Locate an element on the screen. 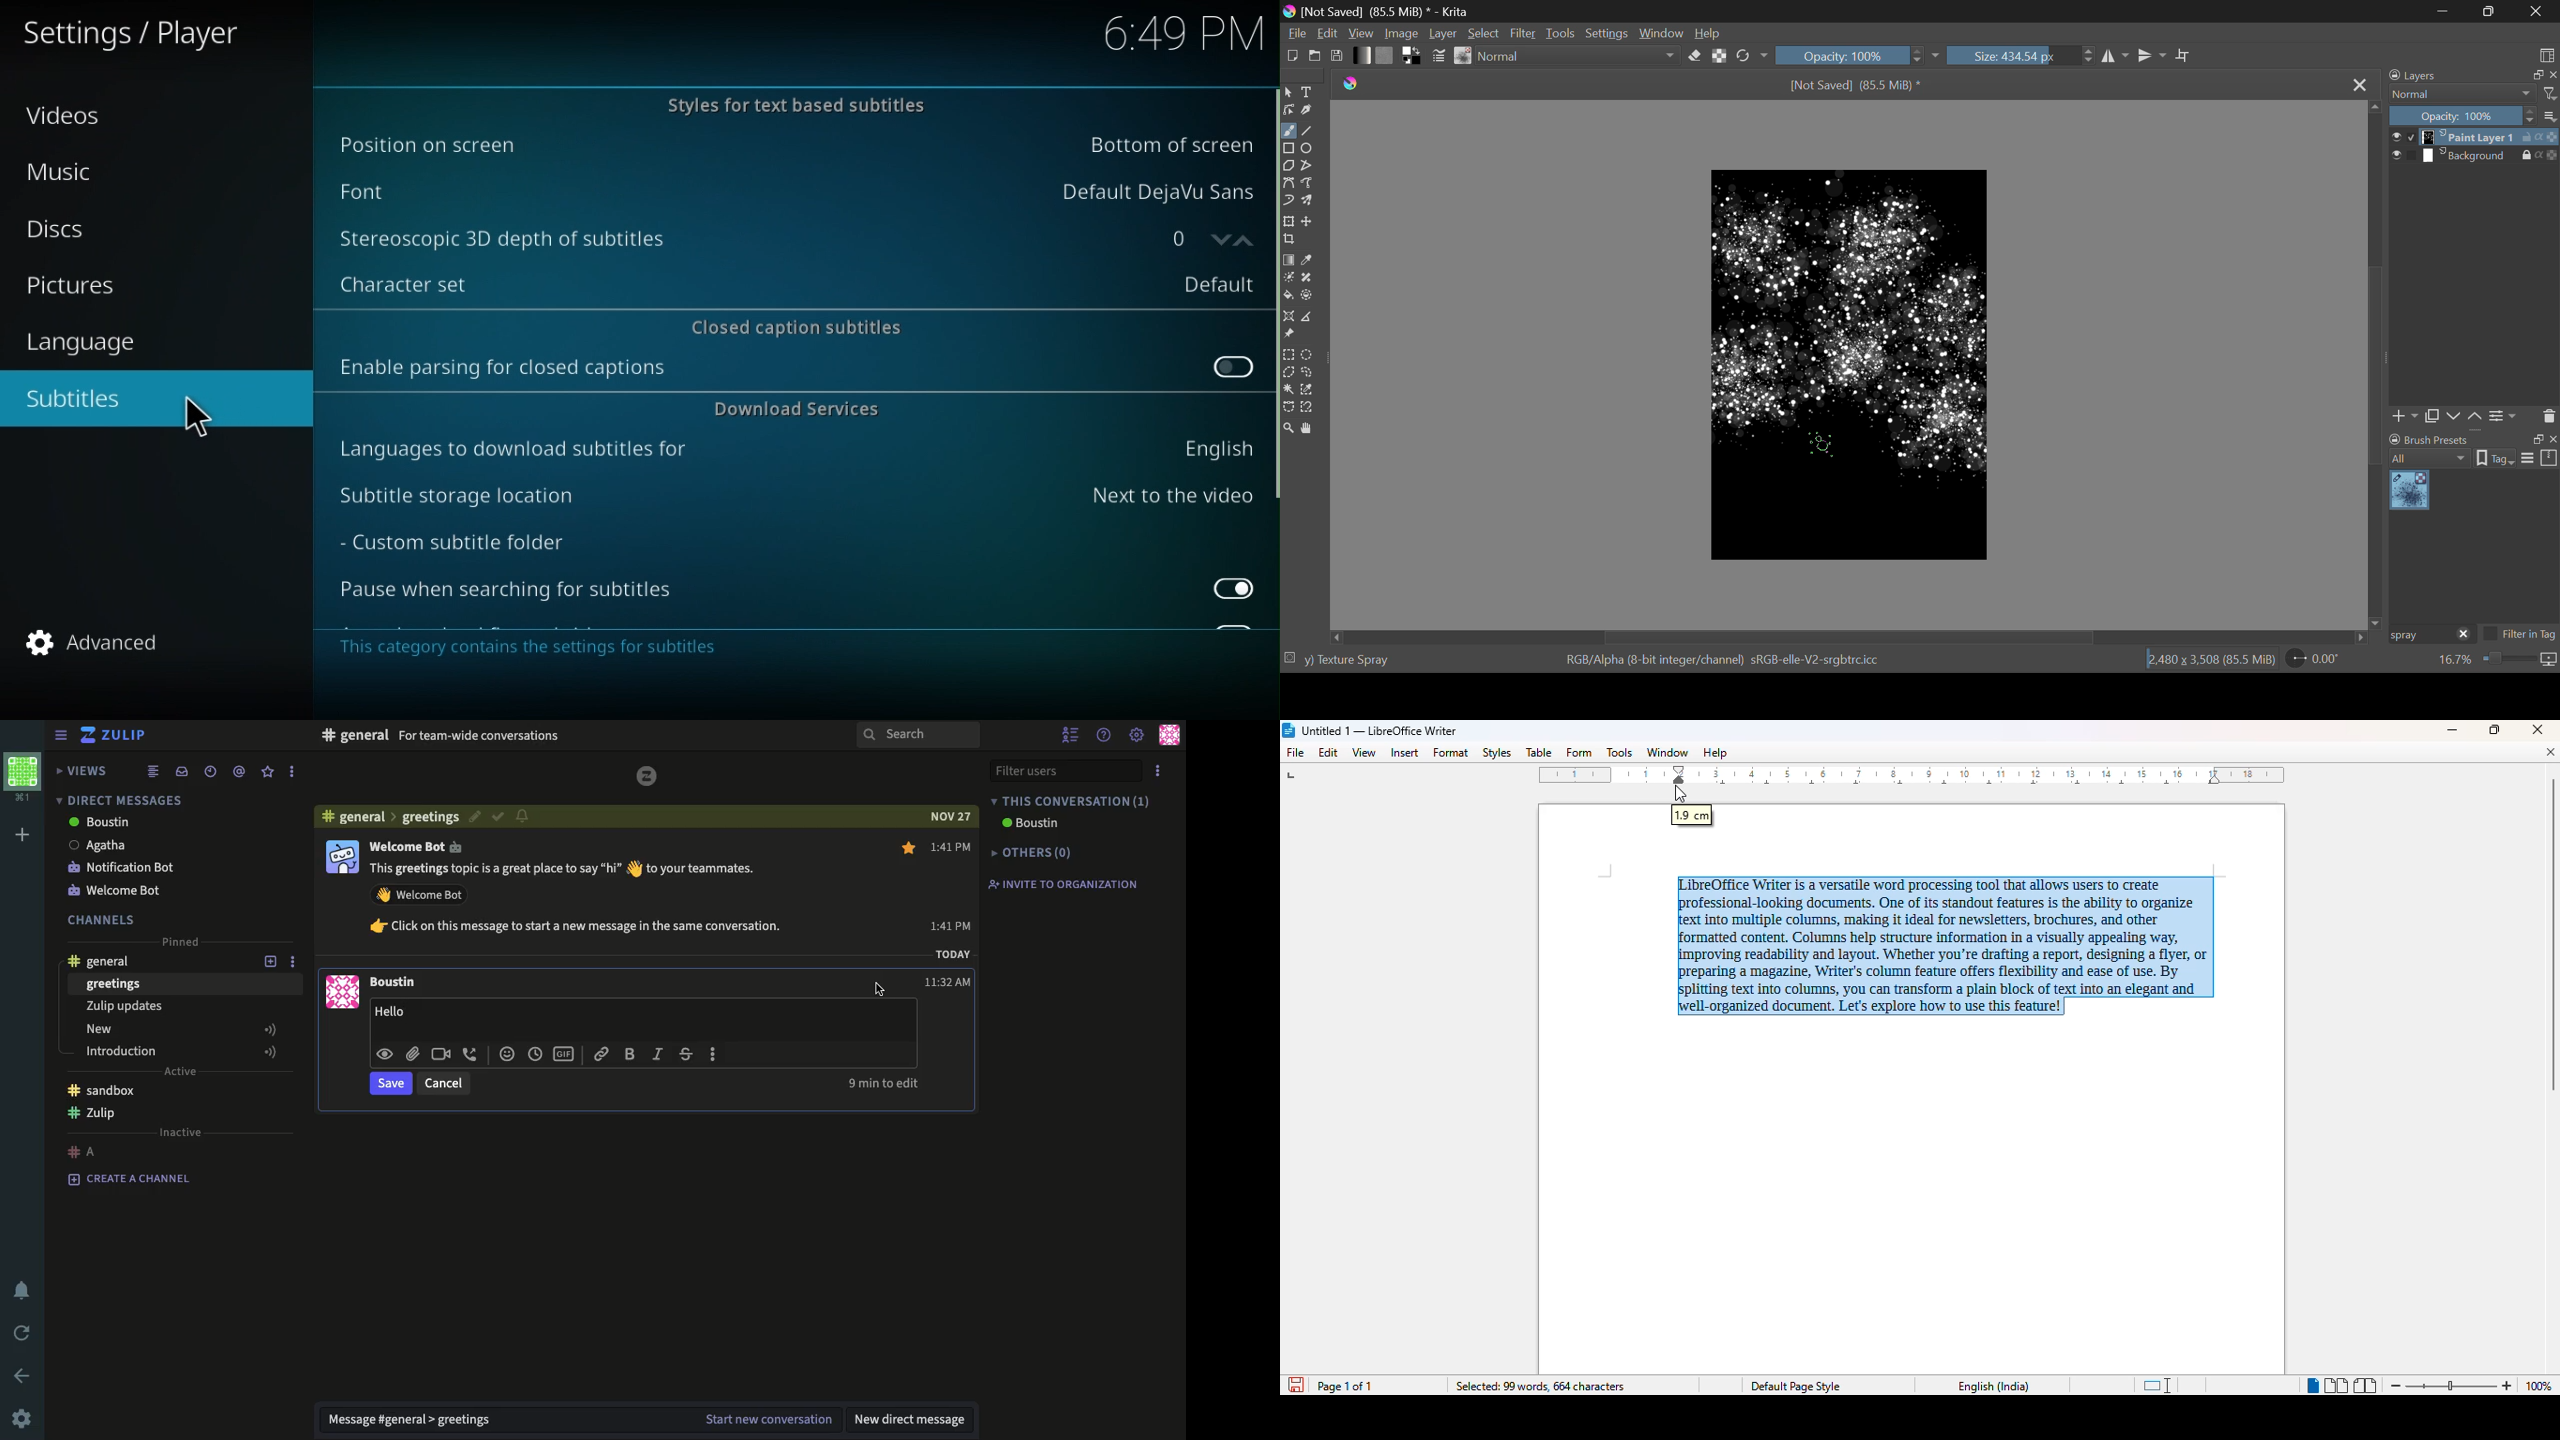 This screenshot has width=2576, height=1456. options is located at coordinates (292, 772).